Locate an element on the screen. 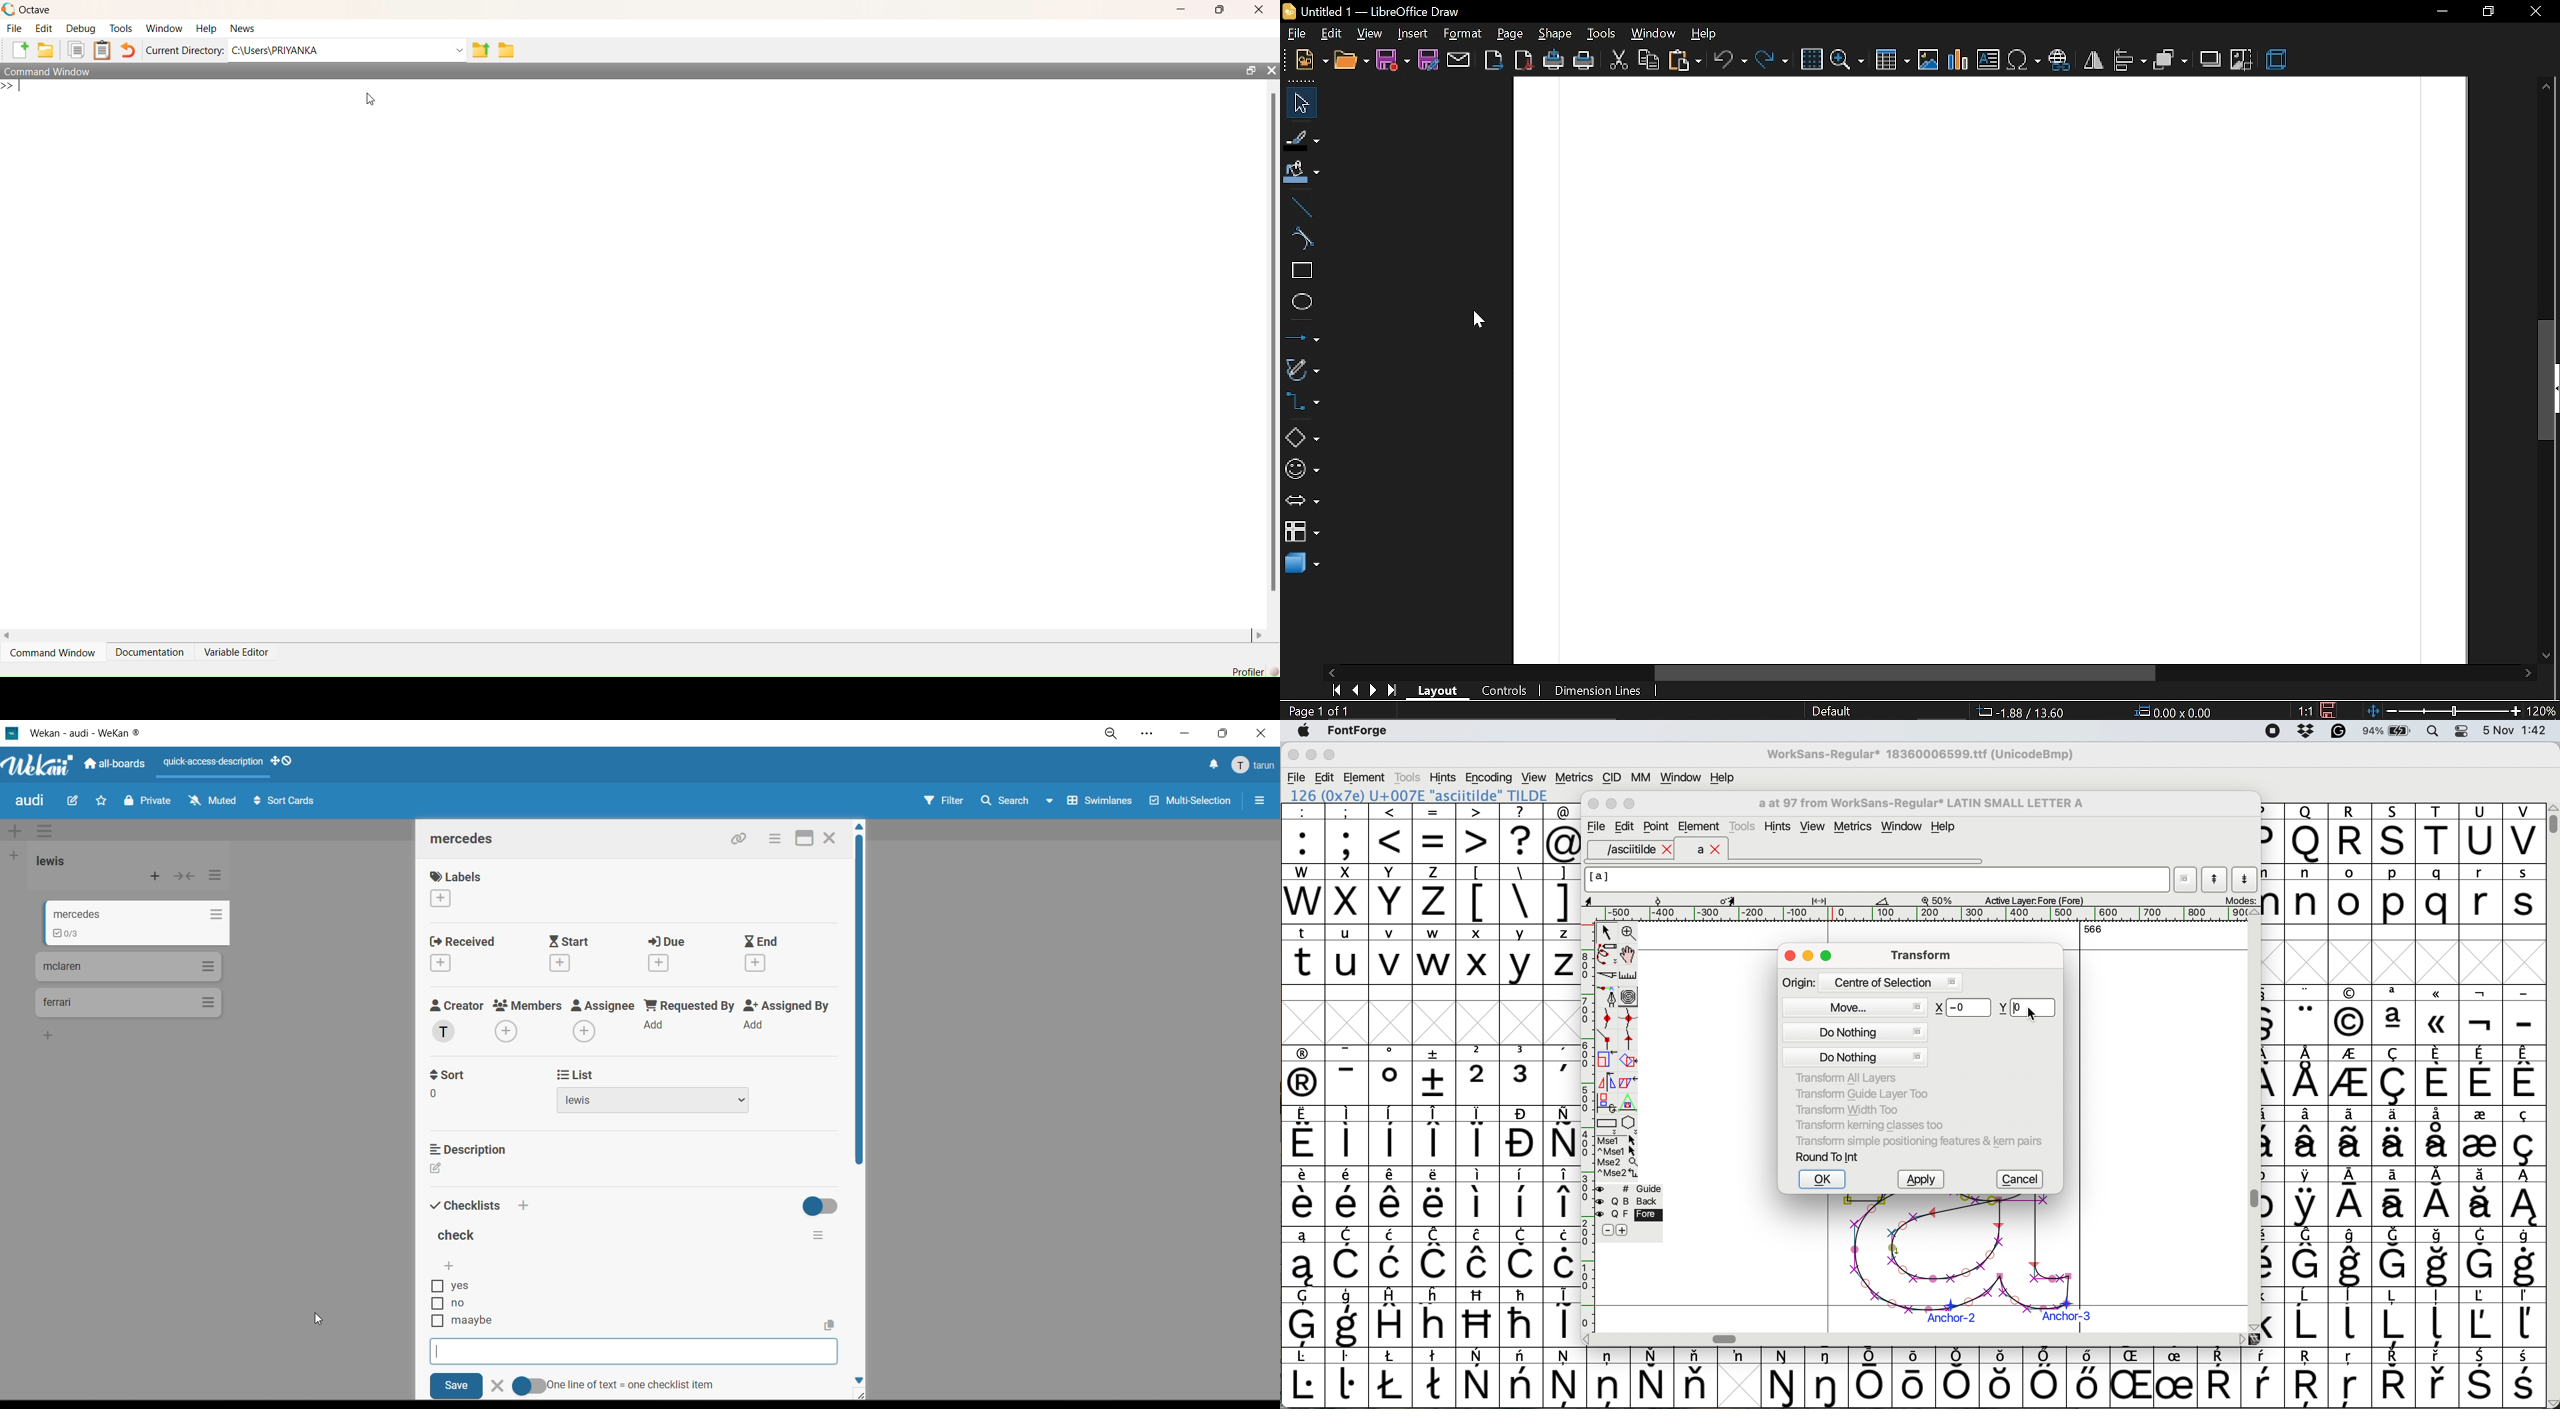 The width and height of the screenshot is (2576, 1428). close is located at coordinates (1293, 756).